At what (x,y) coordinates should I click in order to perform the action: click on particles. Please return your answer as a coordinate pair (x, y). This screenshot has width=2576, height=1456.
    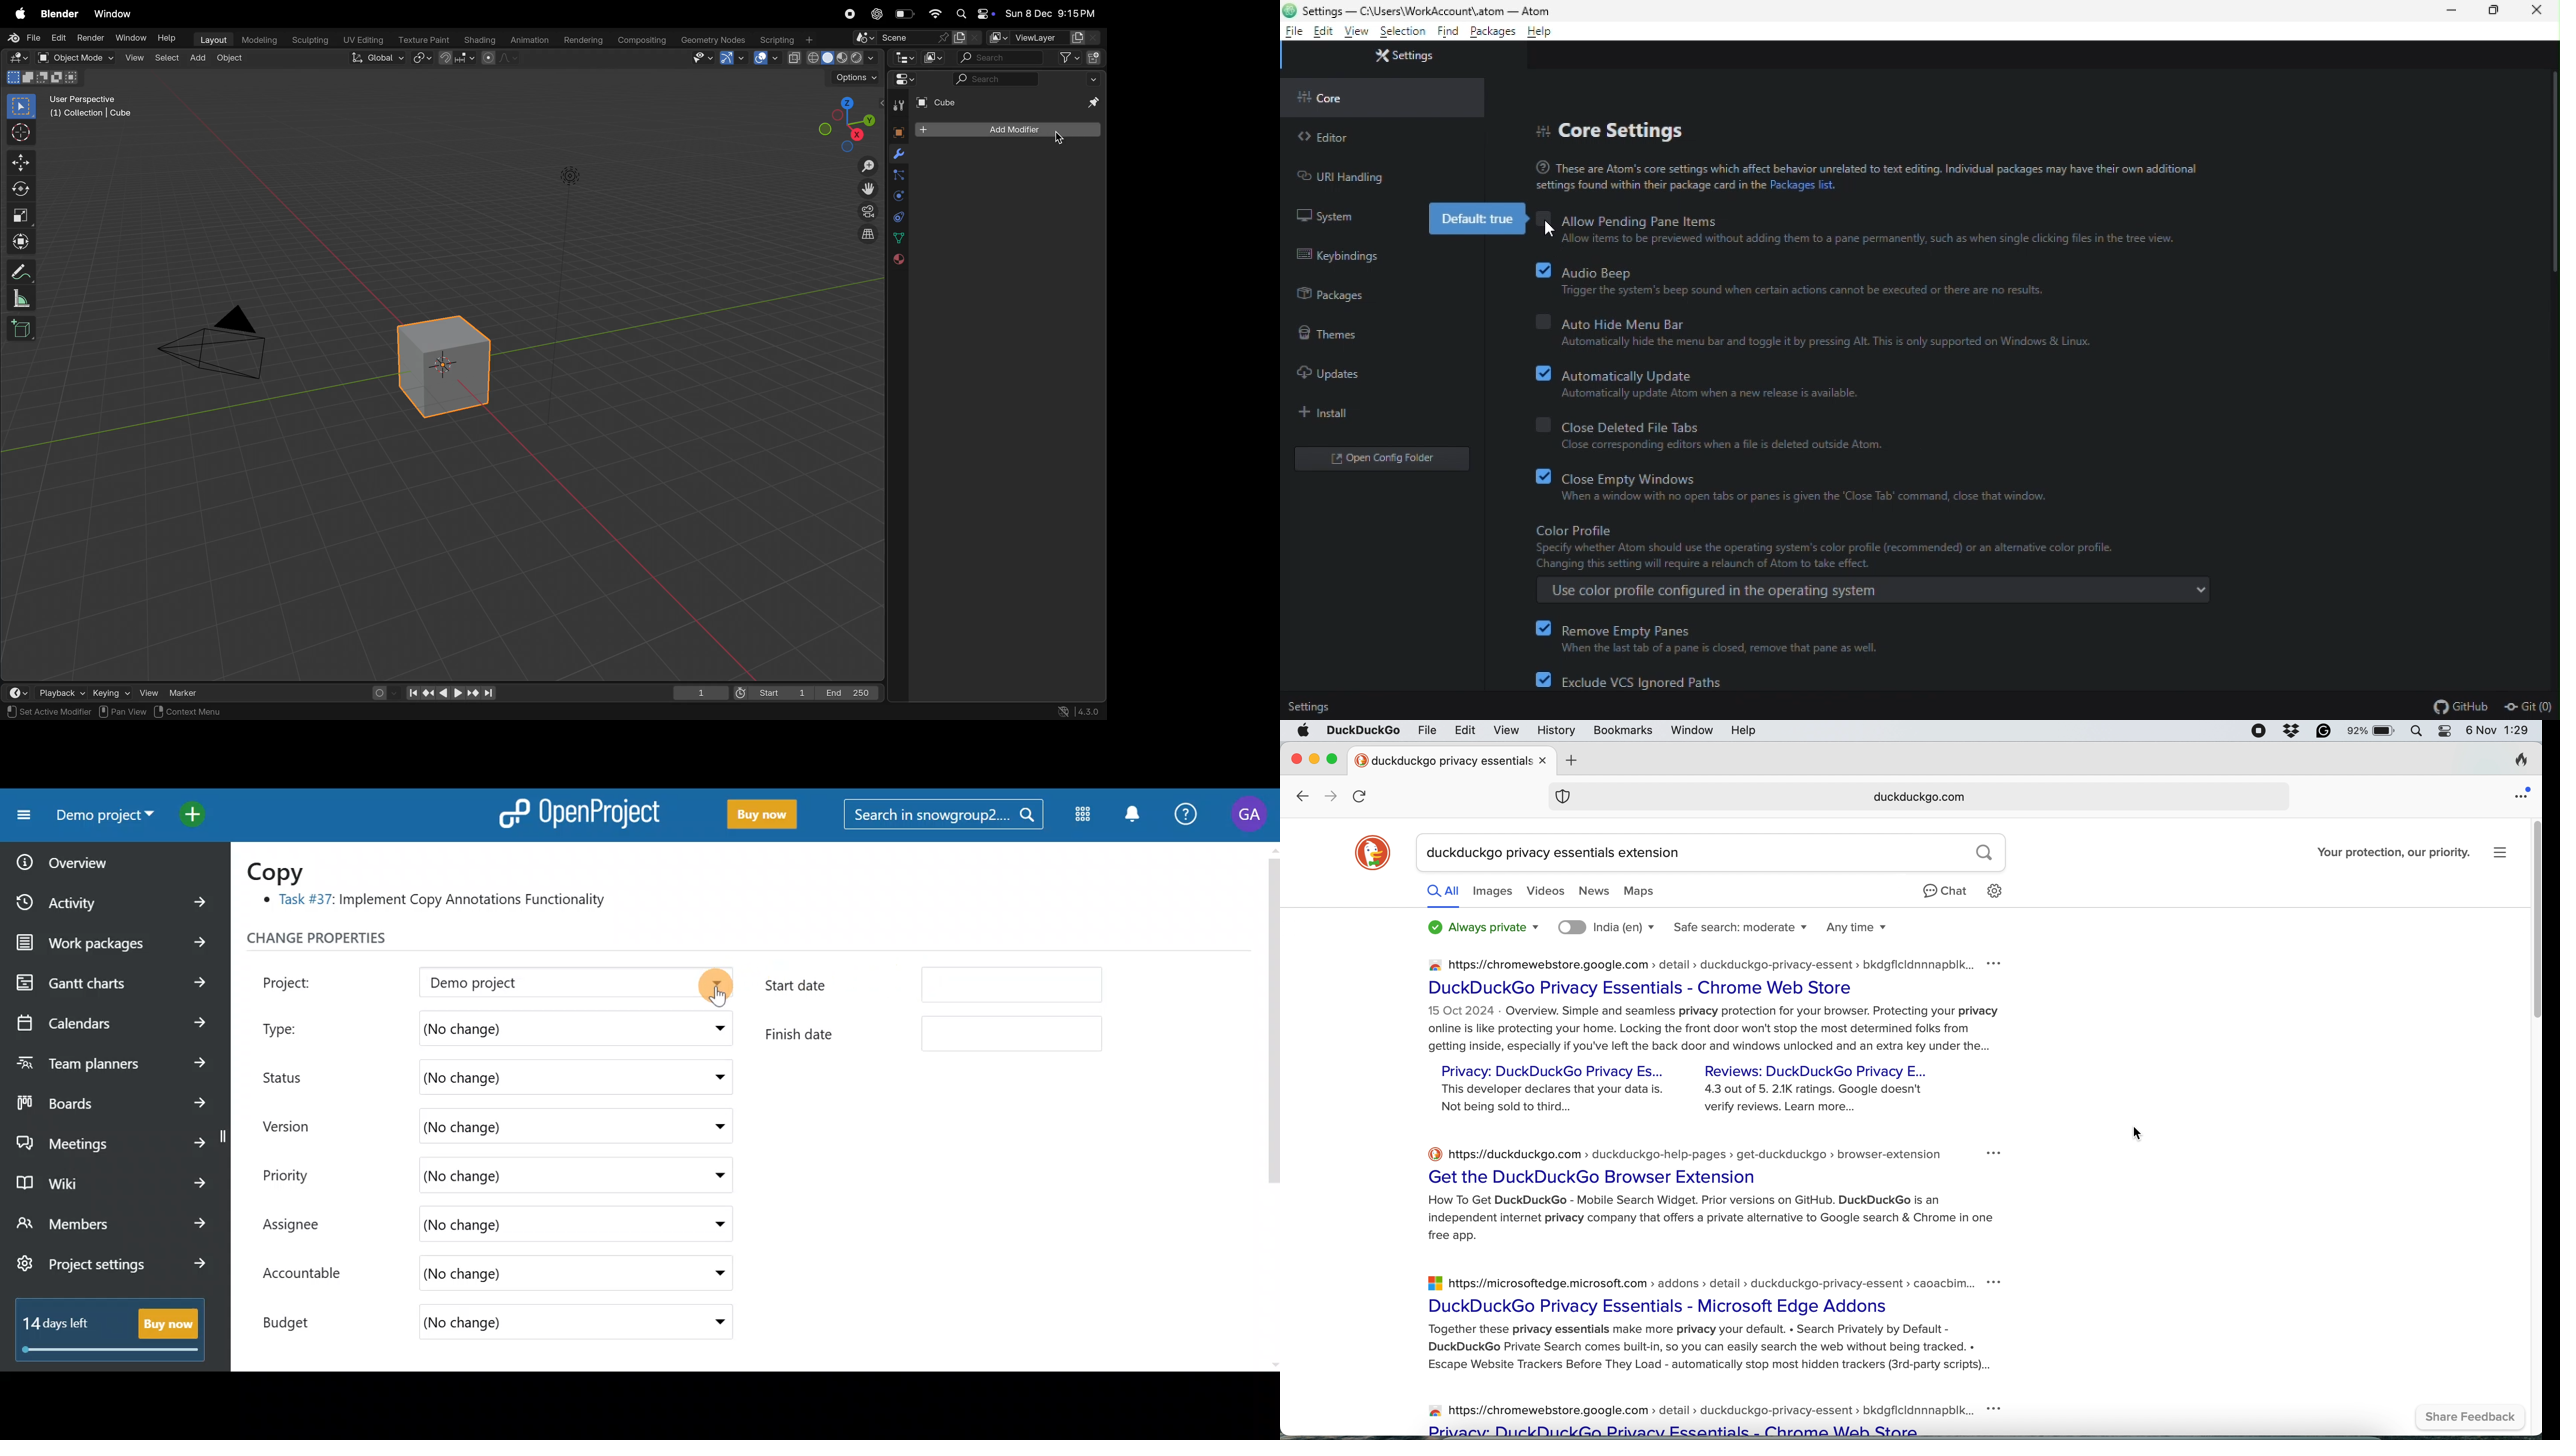
    Looking at the image, I should click on (898, 177).